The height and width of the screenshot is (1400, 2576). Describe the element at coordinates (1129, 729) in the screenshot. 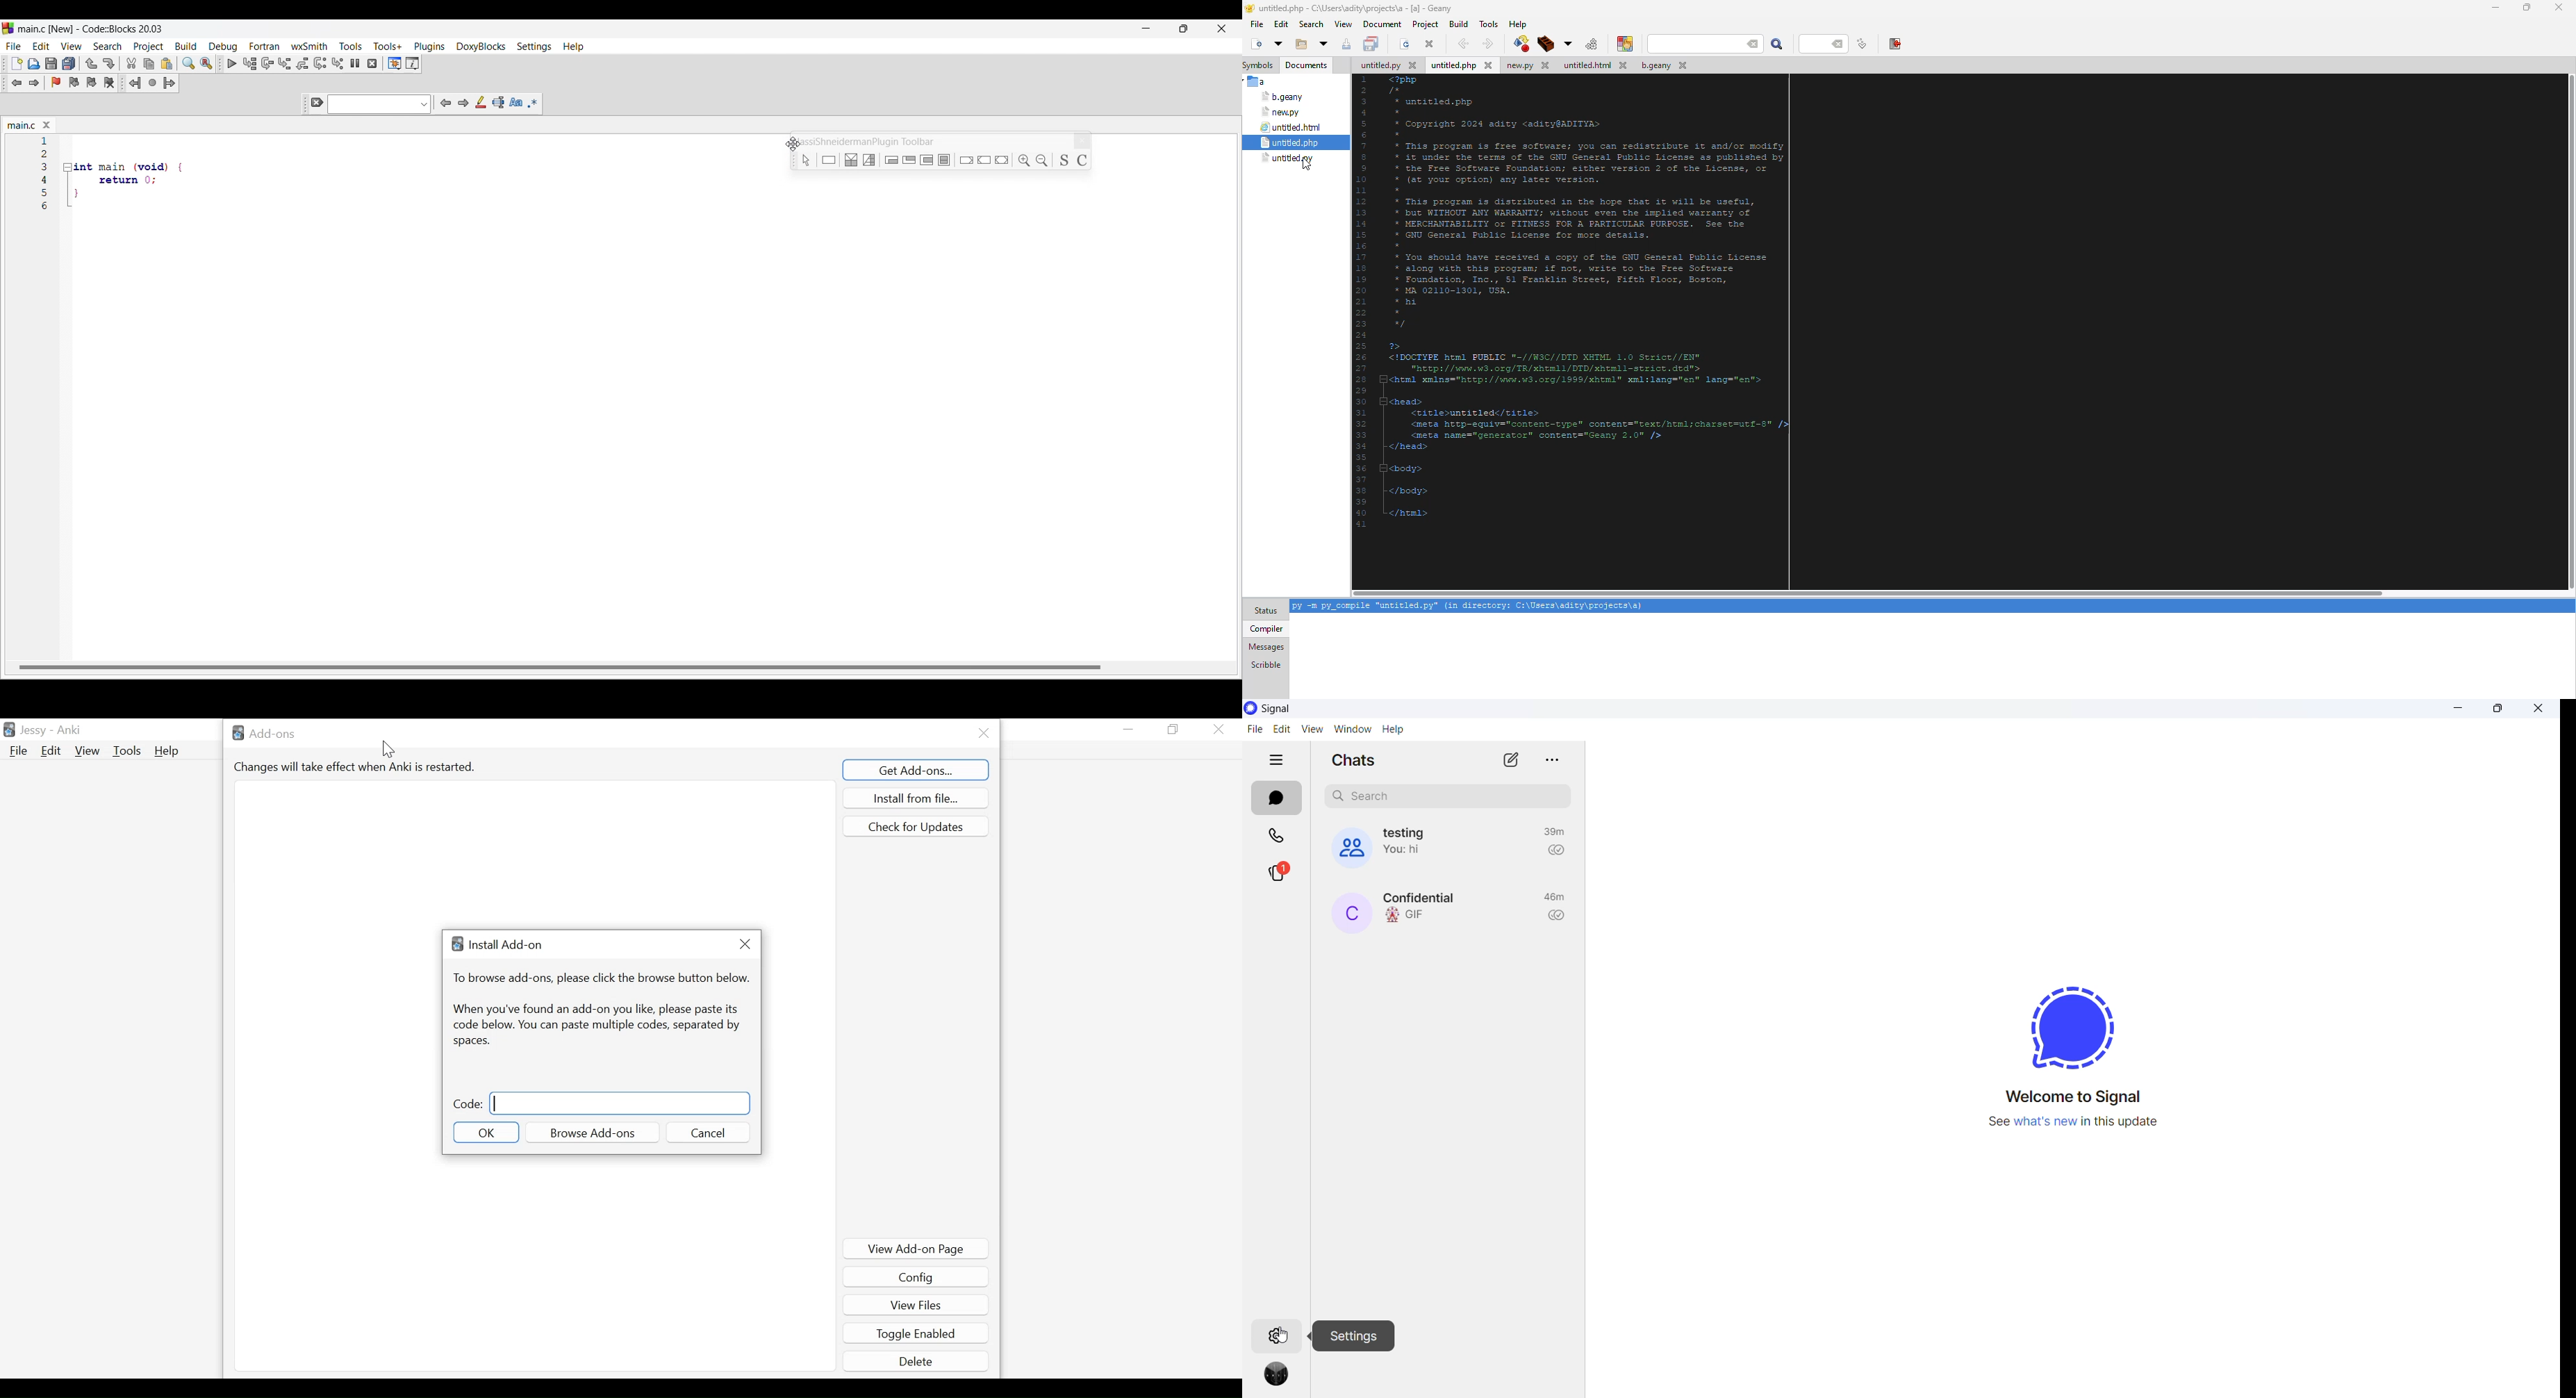

I see `minimize` at that location.